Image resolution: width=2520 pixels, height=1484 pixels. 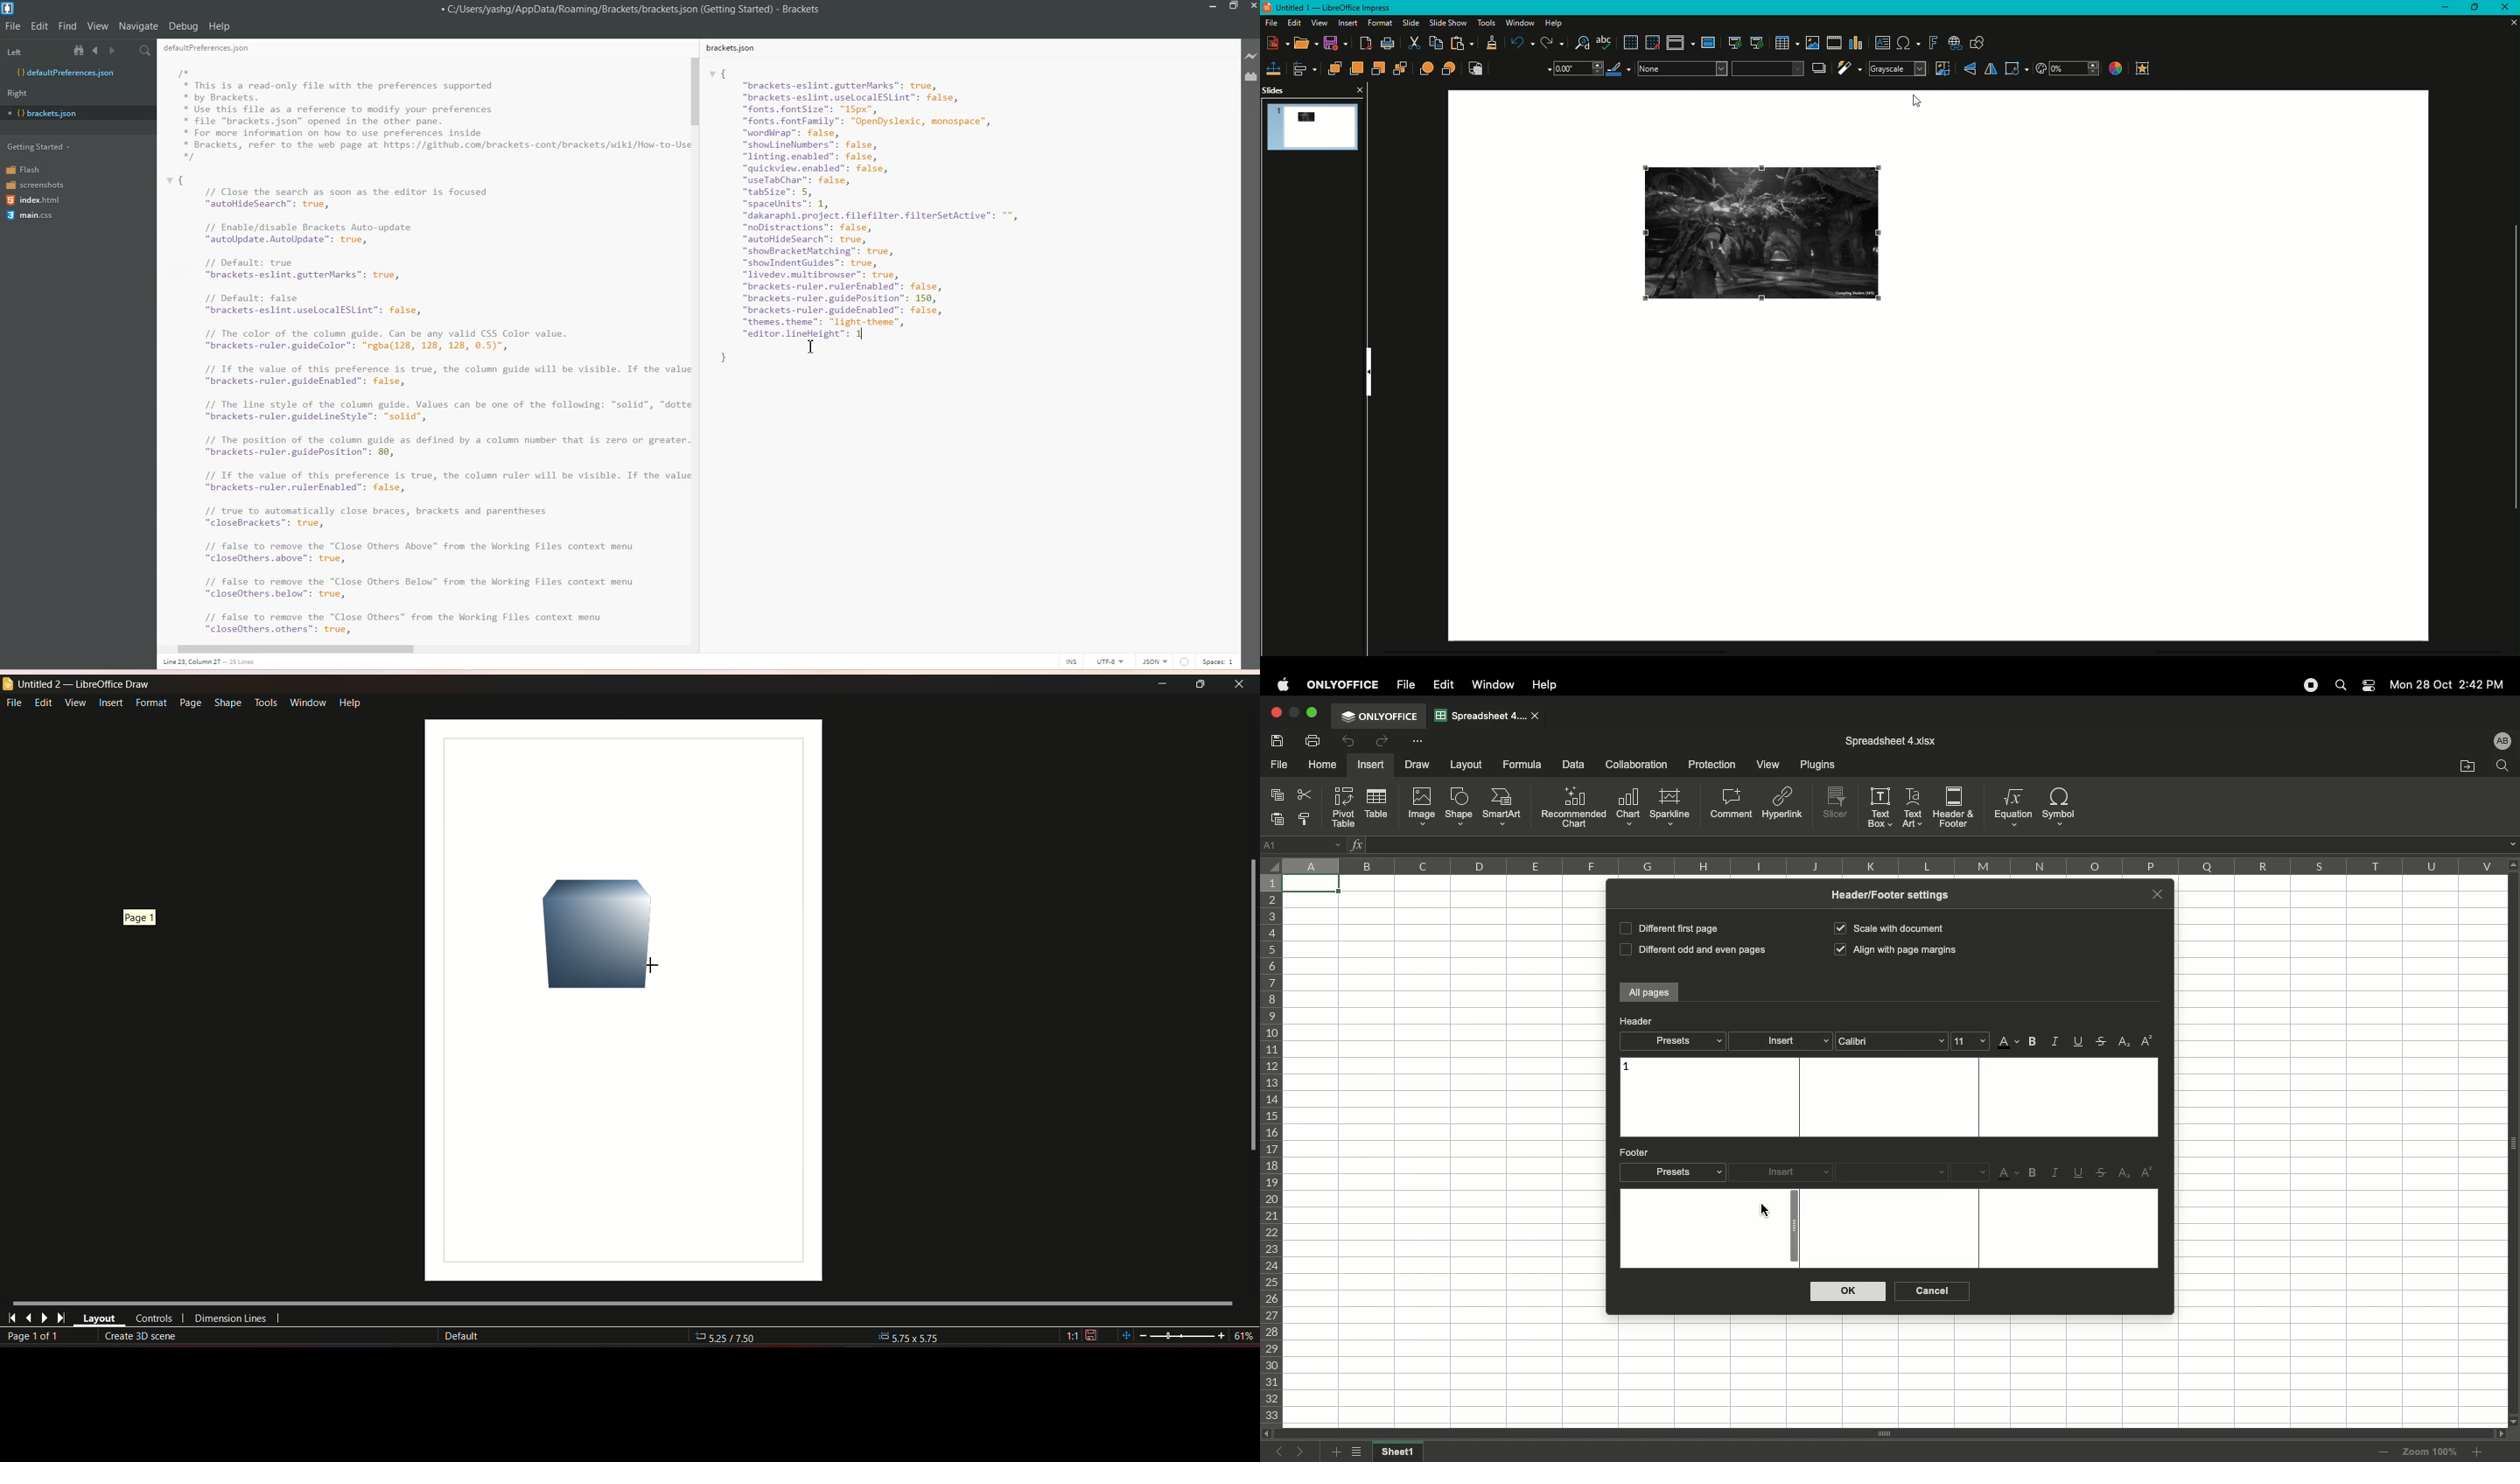 I want to click on File, so click(x=1280, y=766).